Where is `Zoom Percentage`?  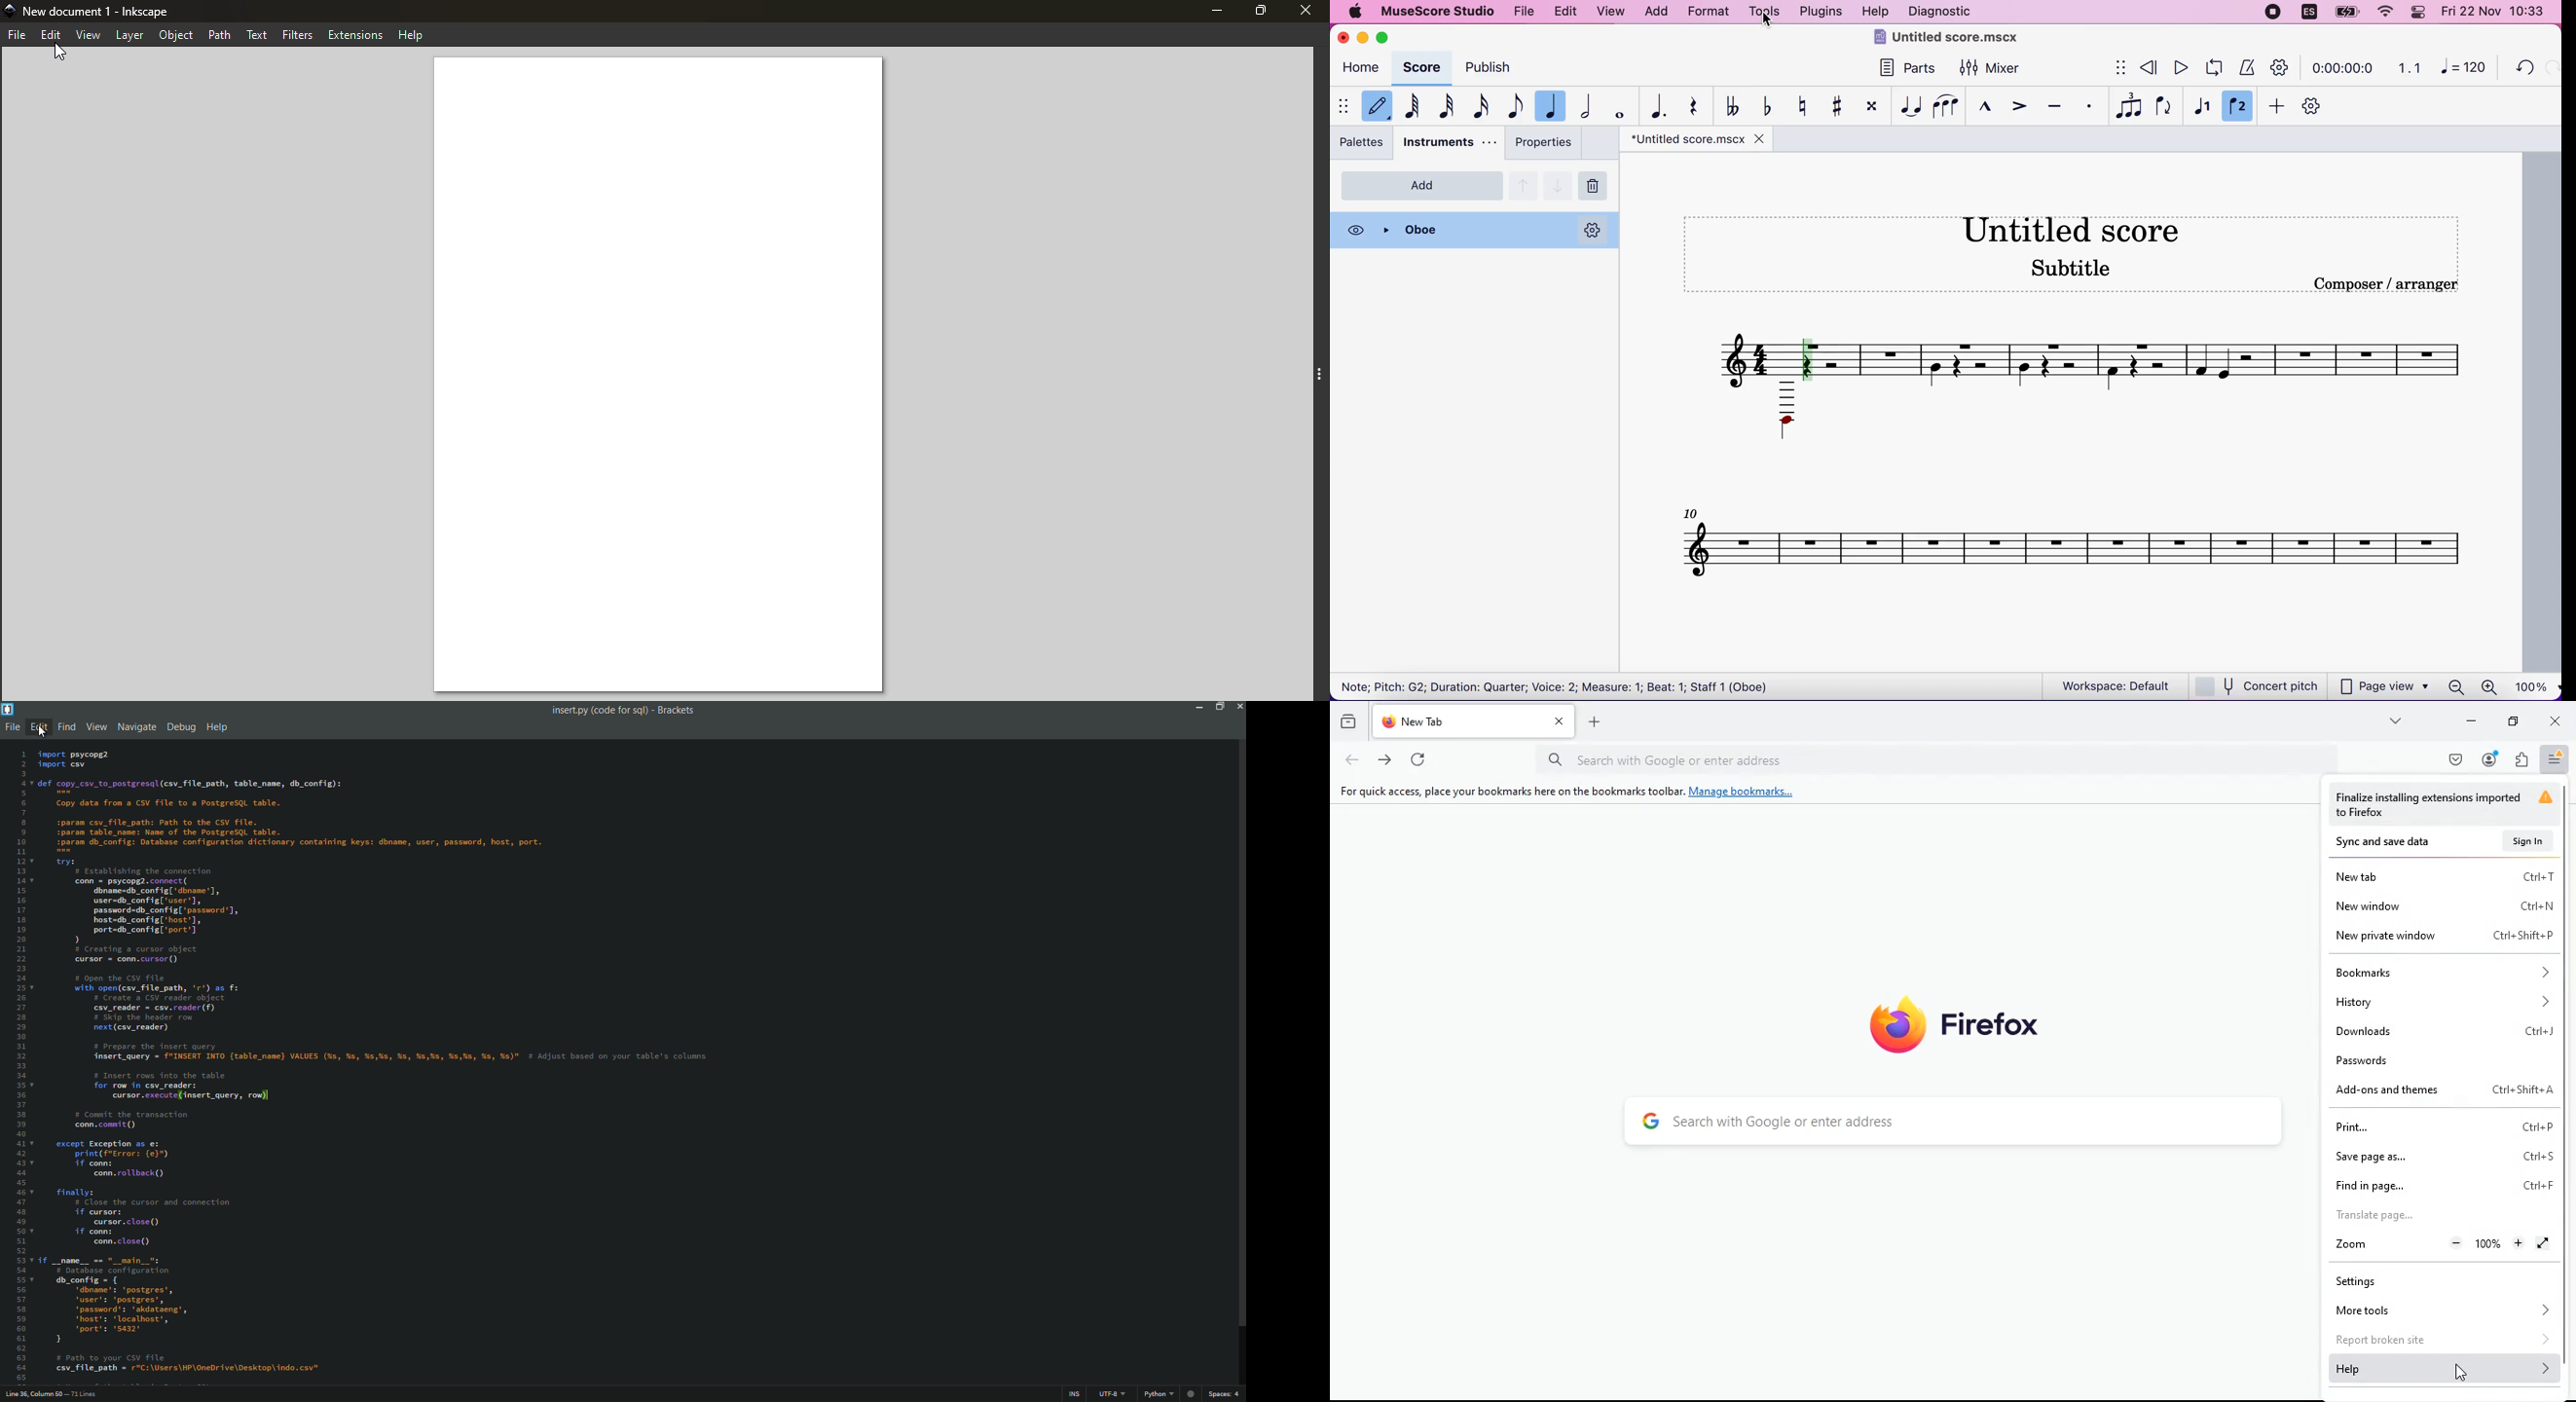
Zoom Percentage is located at coordinates (2489, 1242).